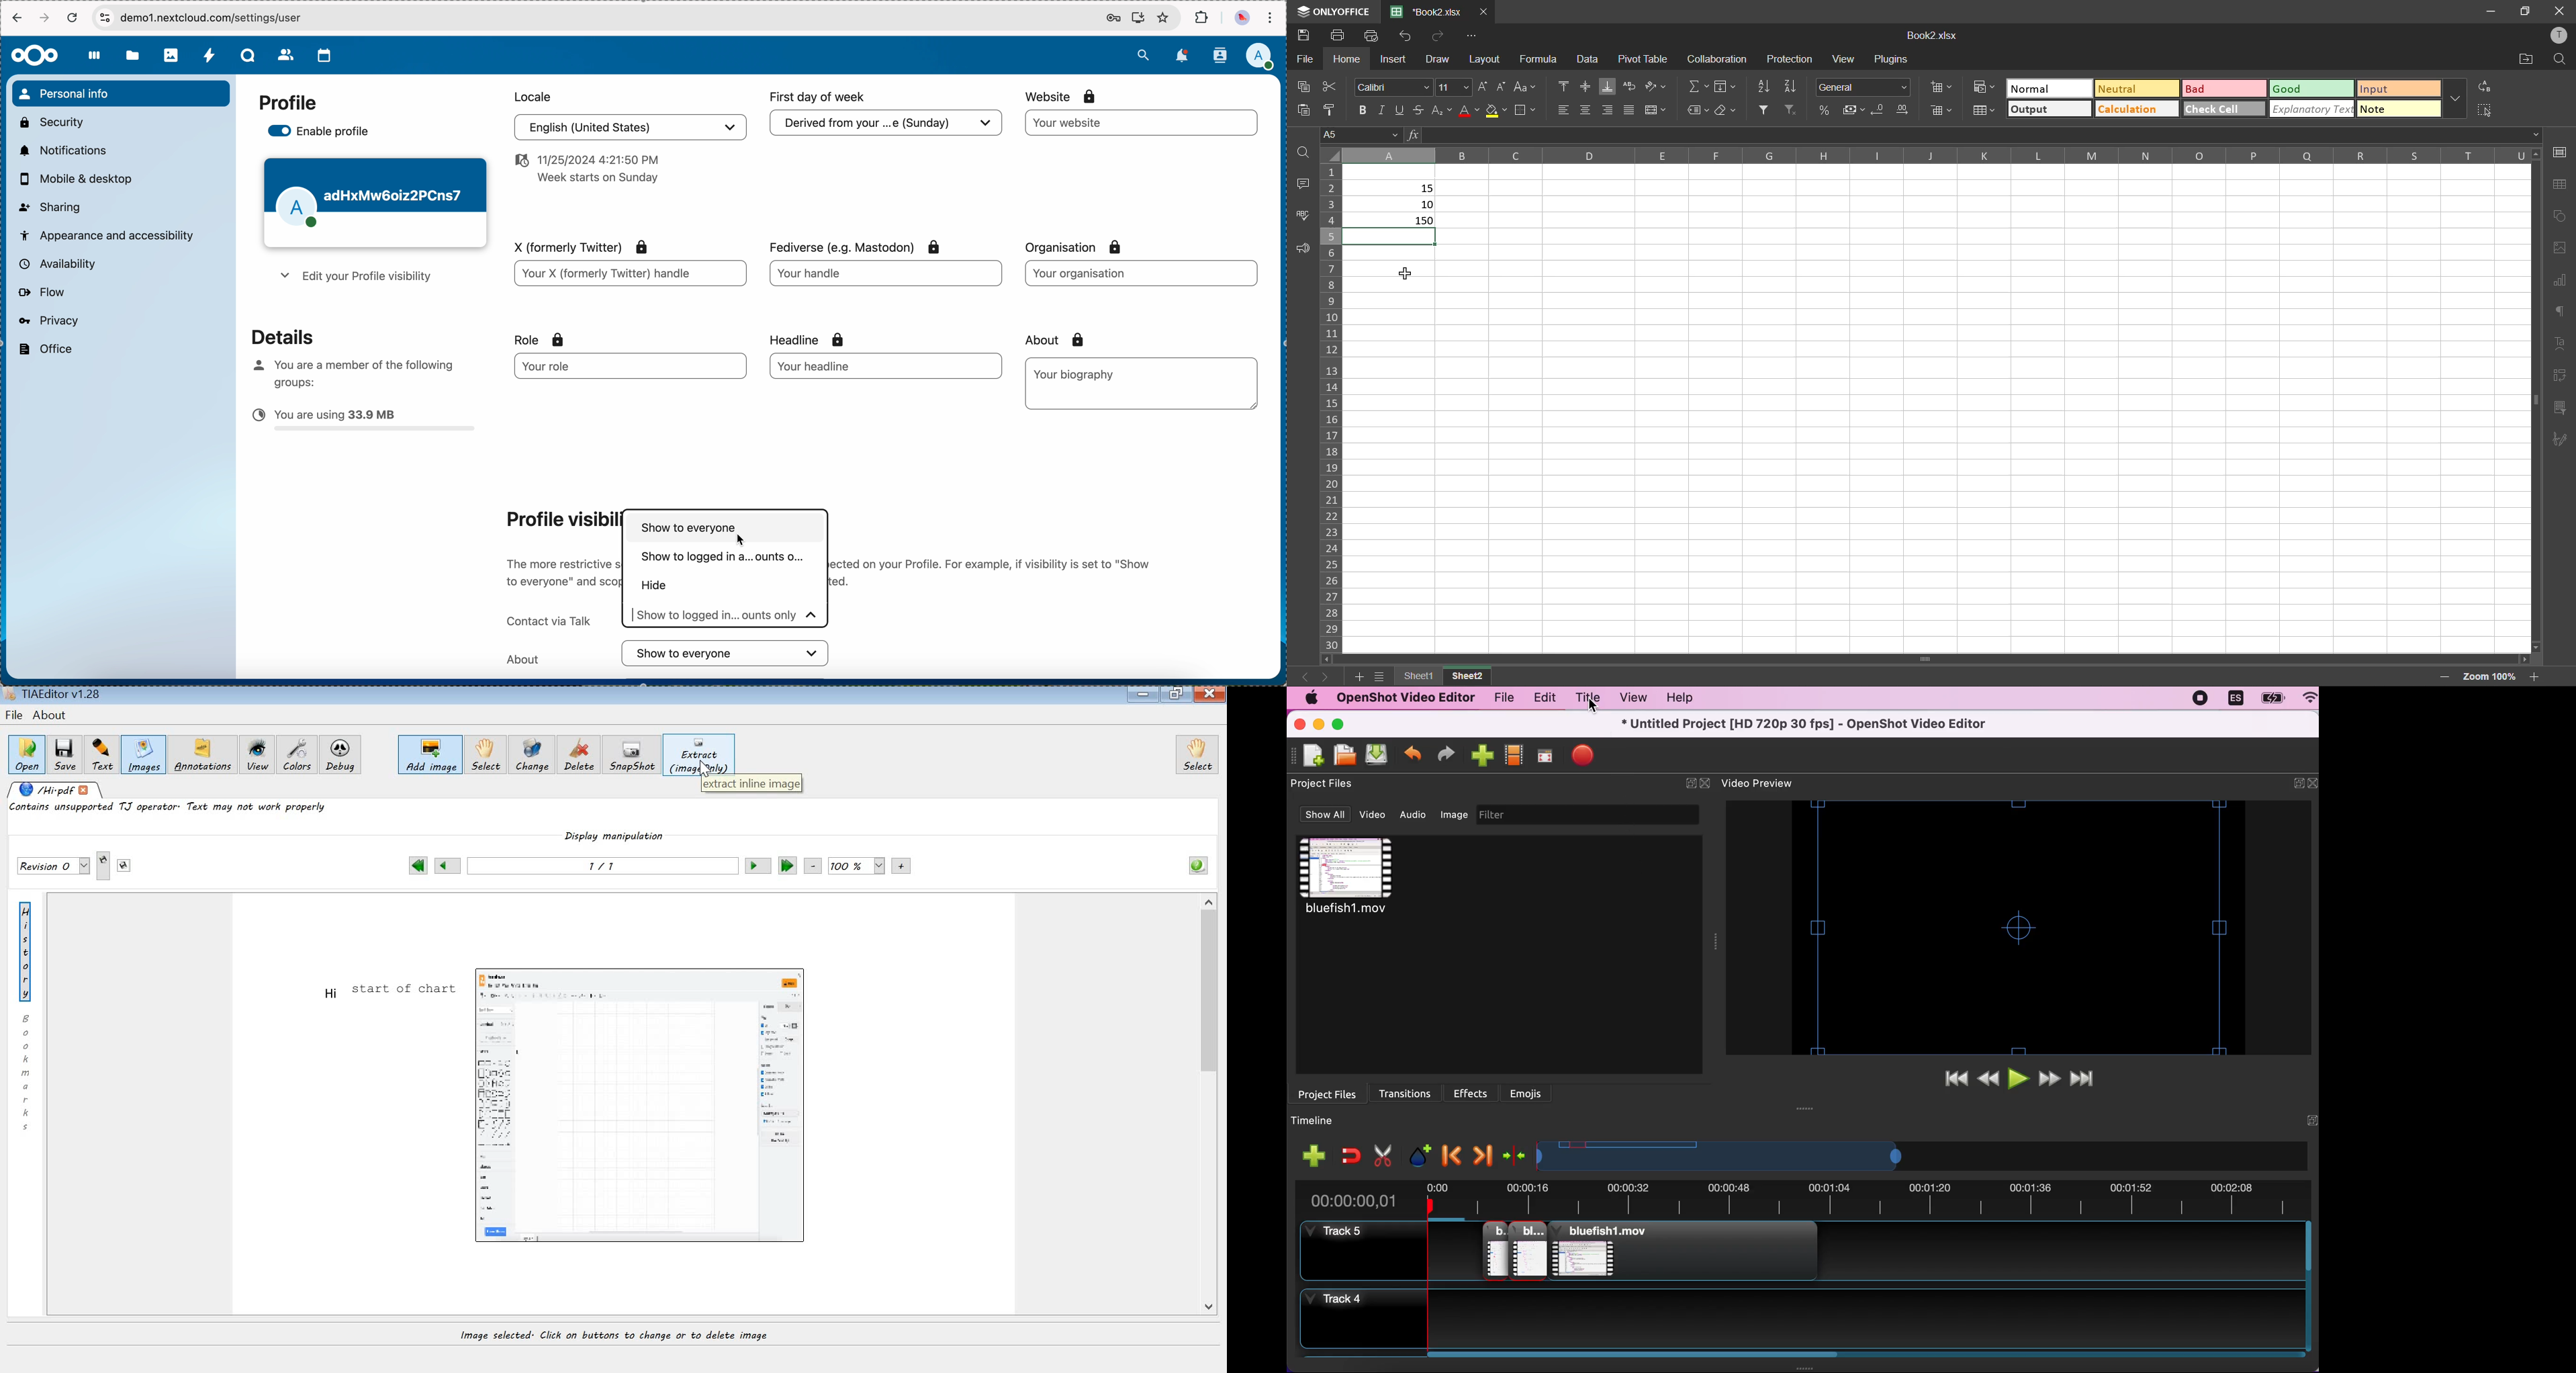 This screenshot has width=2576, height=1400. What do you see at coordinates (1660, 112) in the screenshot?
I see `merge and center` at bounding box center [1660, 112].